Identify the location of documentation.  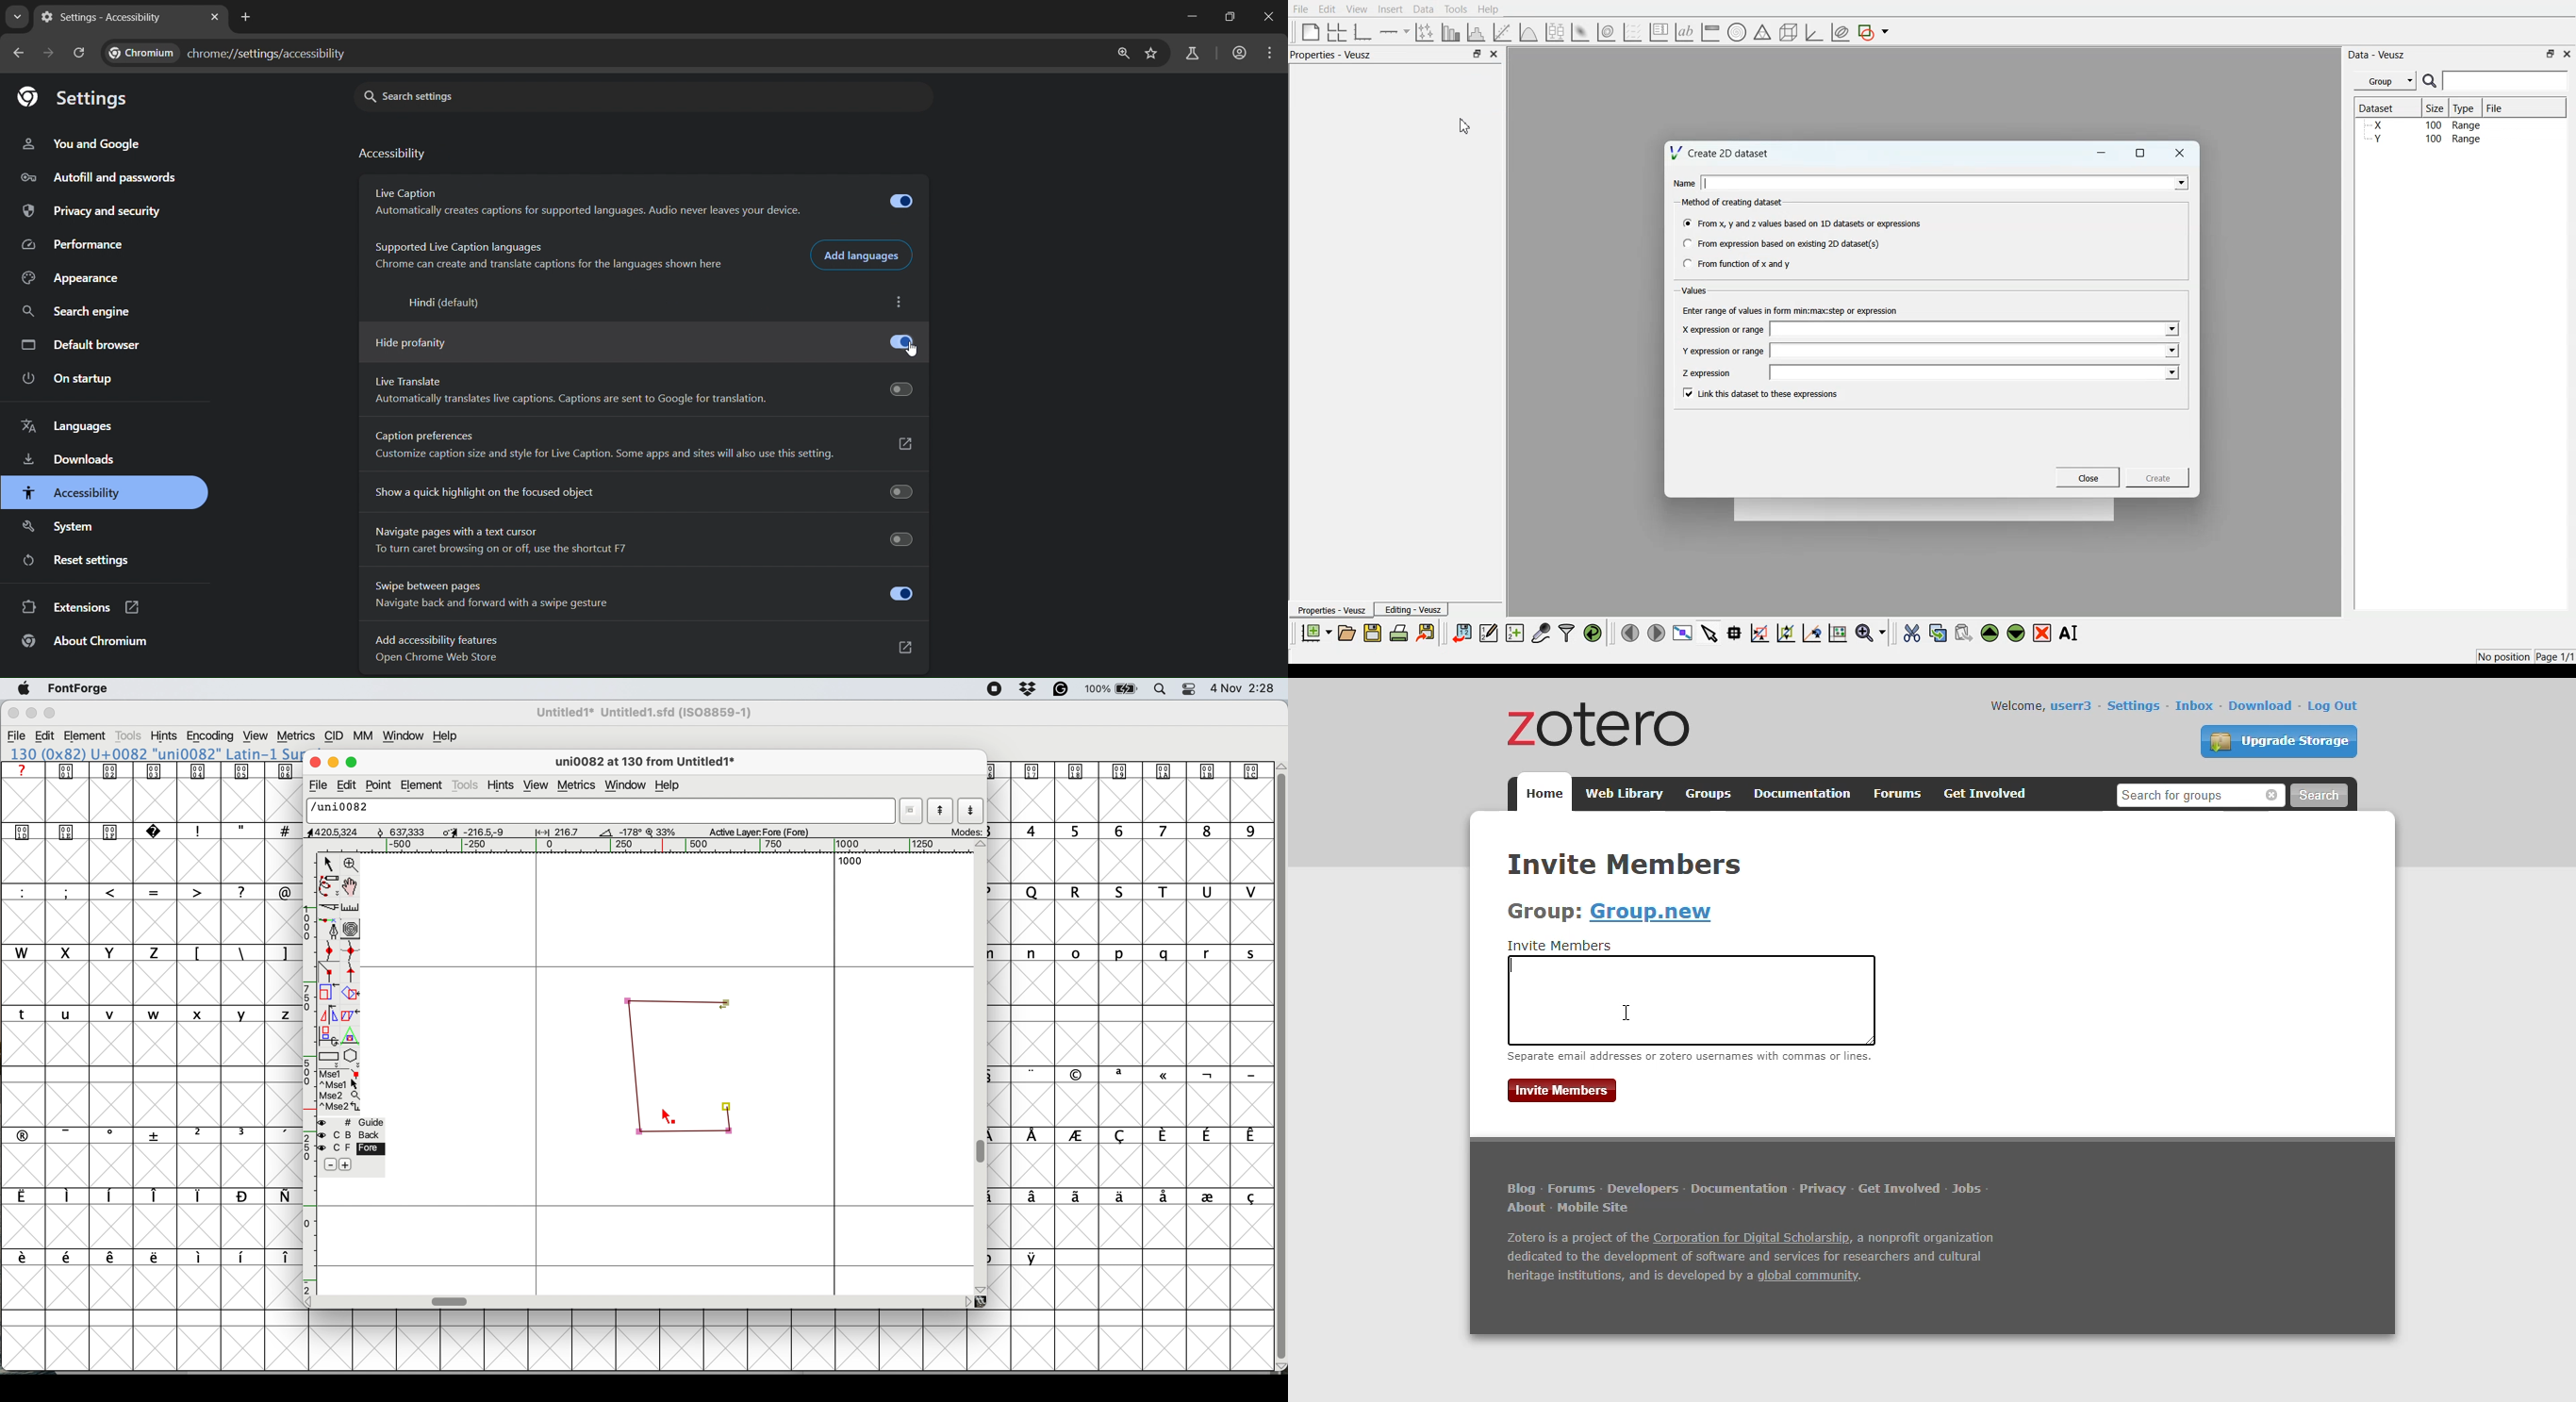
(1803, 794).